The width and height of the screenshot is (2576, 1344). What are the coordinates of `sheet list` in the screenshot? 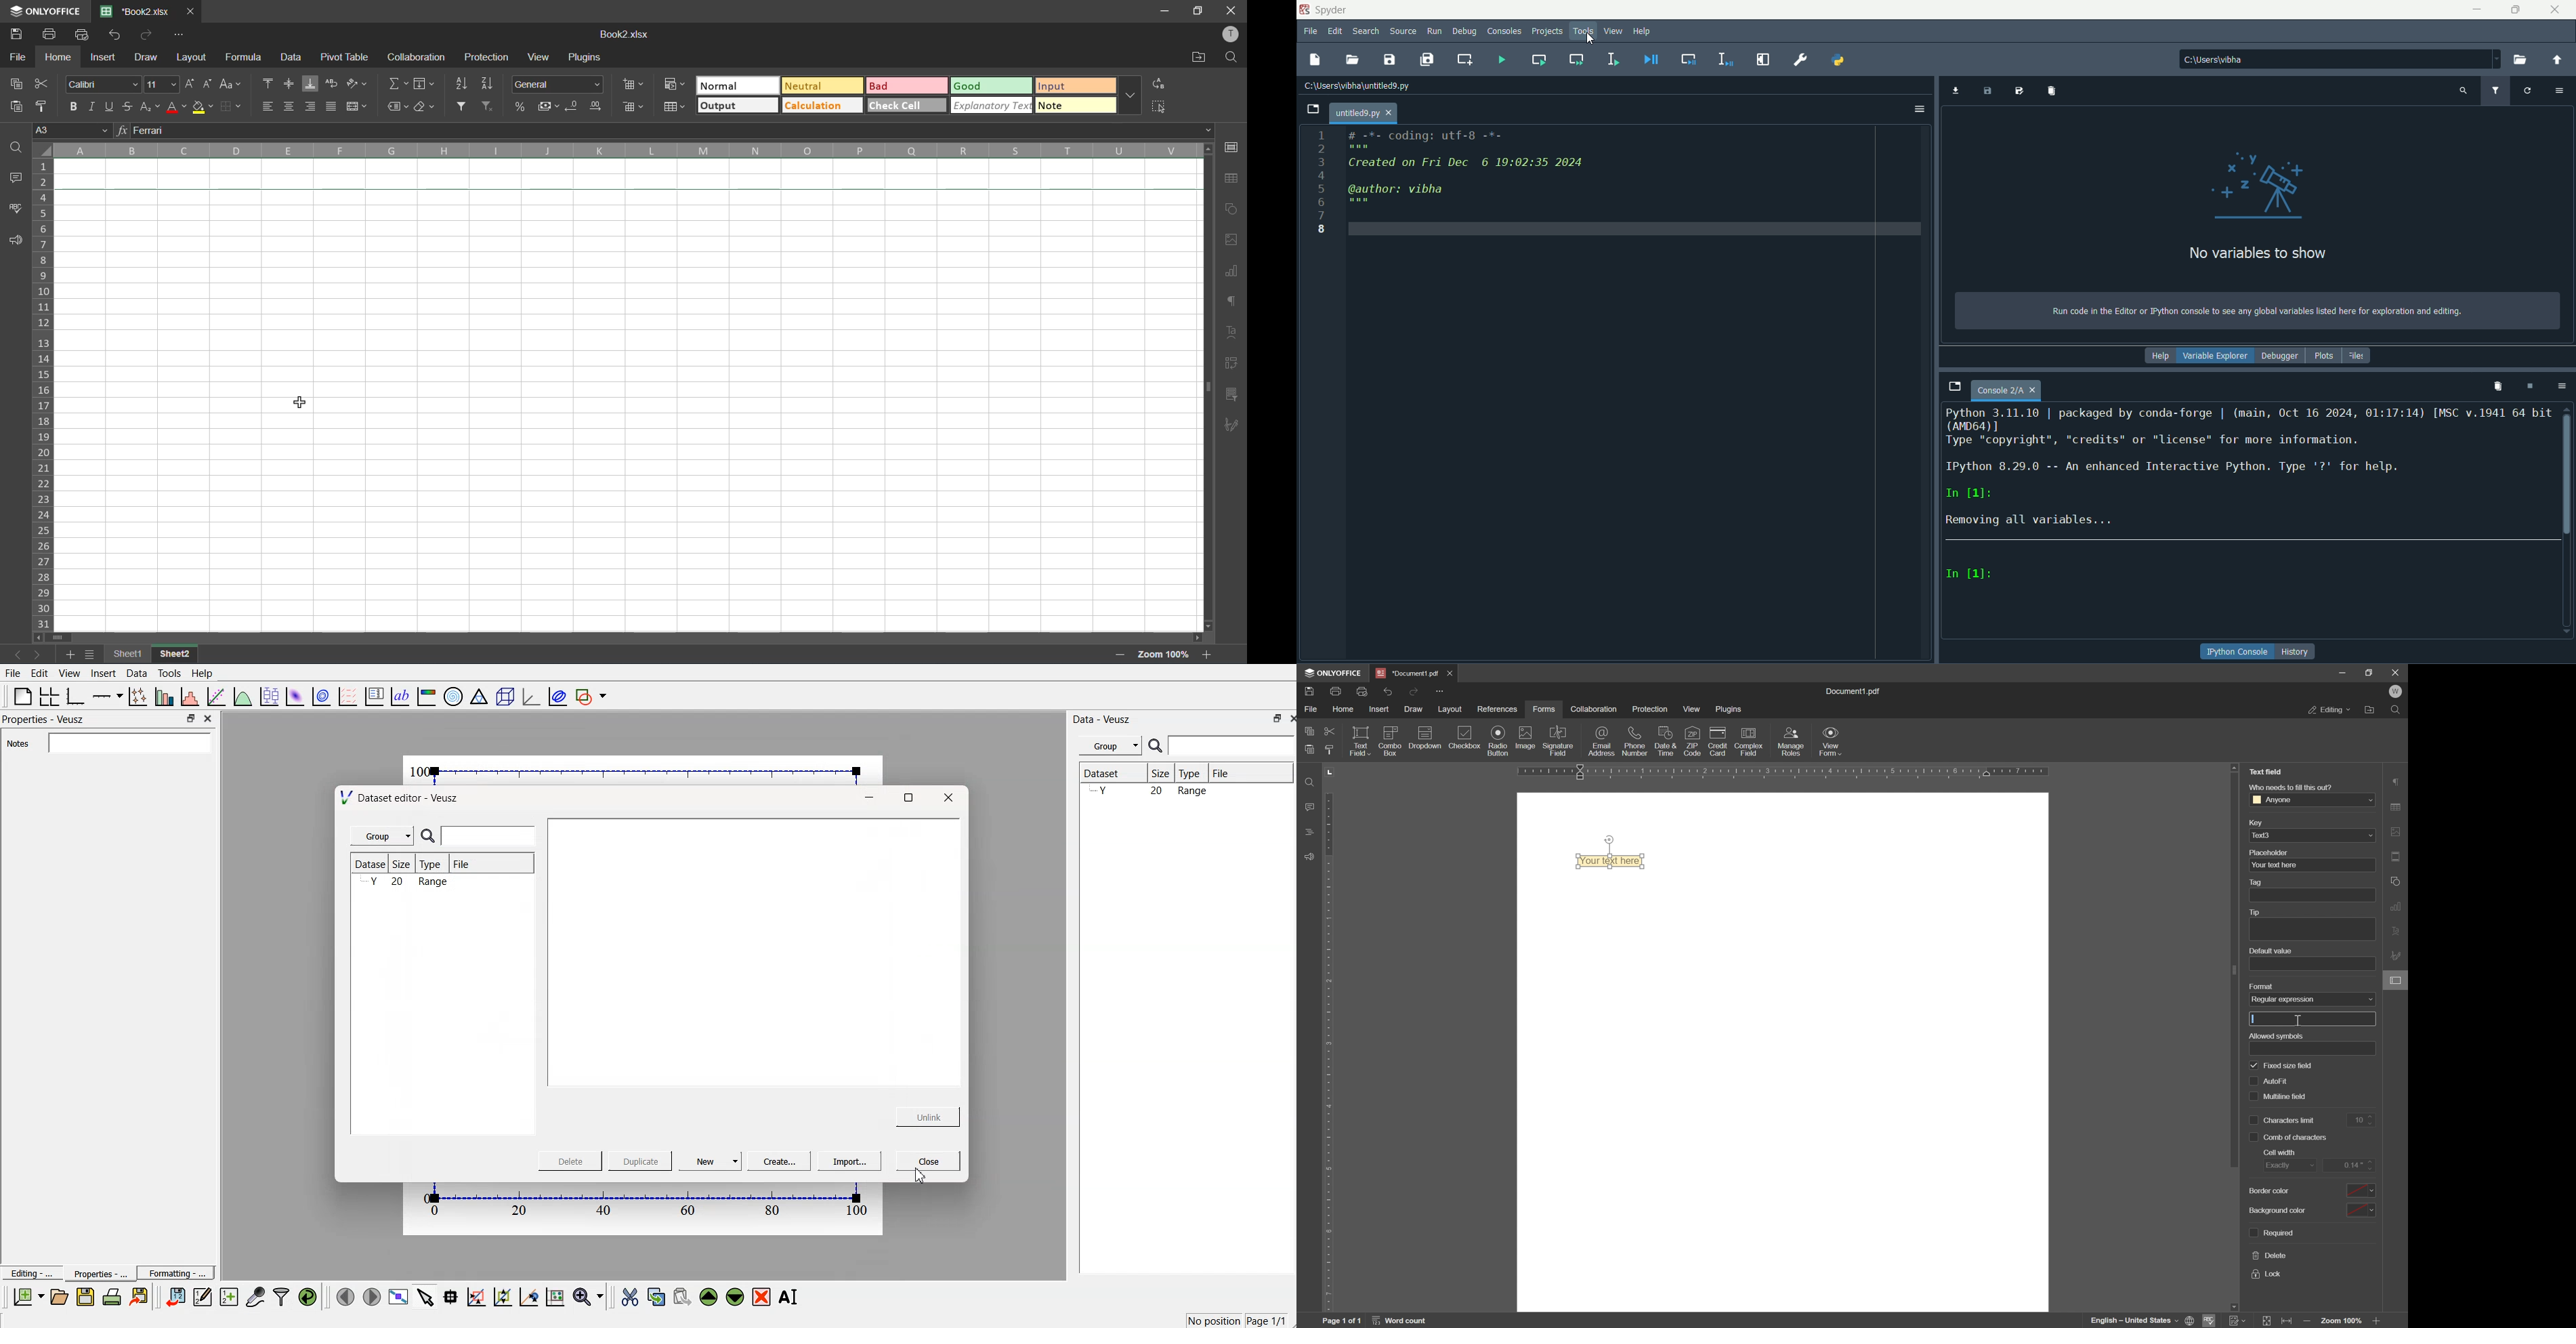 It's located at (91, 654).